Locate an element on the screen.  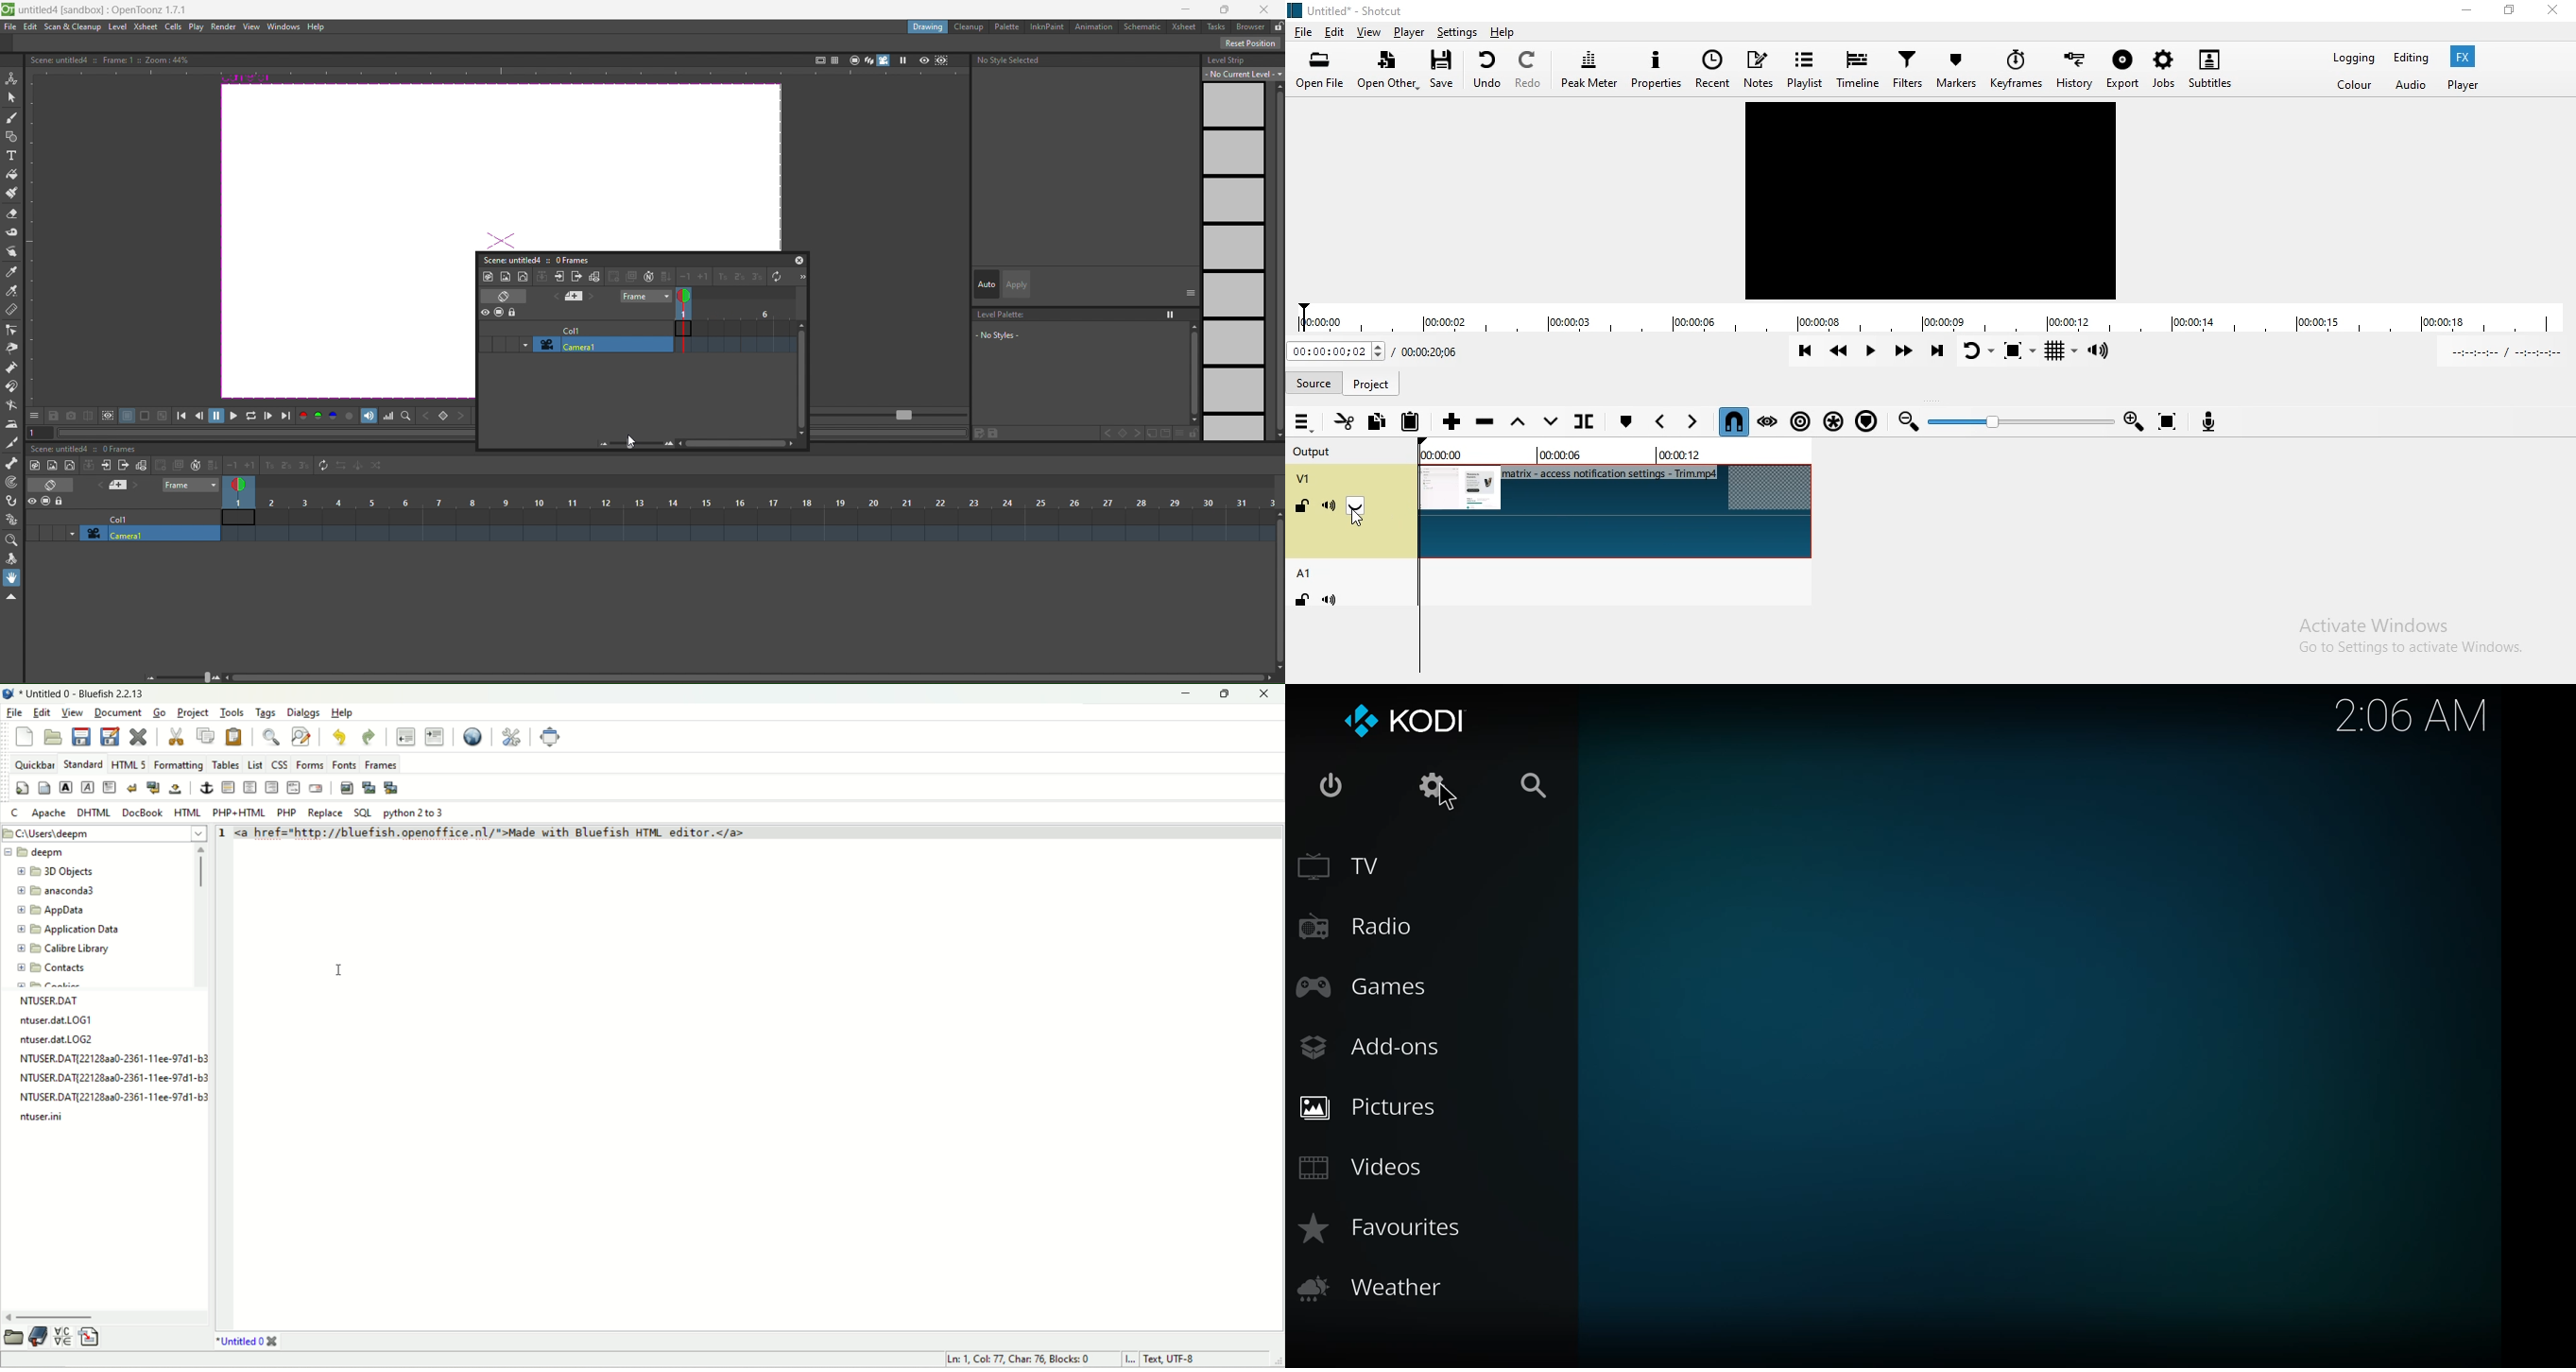
open is located at coordinates (15, 1336).